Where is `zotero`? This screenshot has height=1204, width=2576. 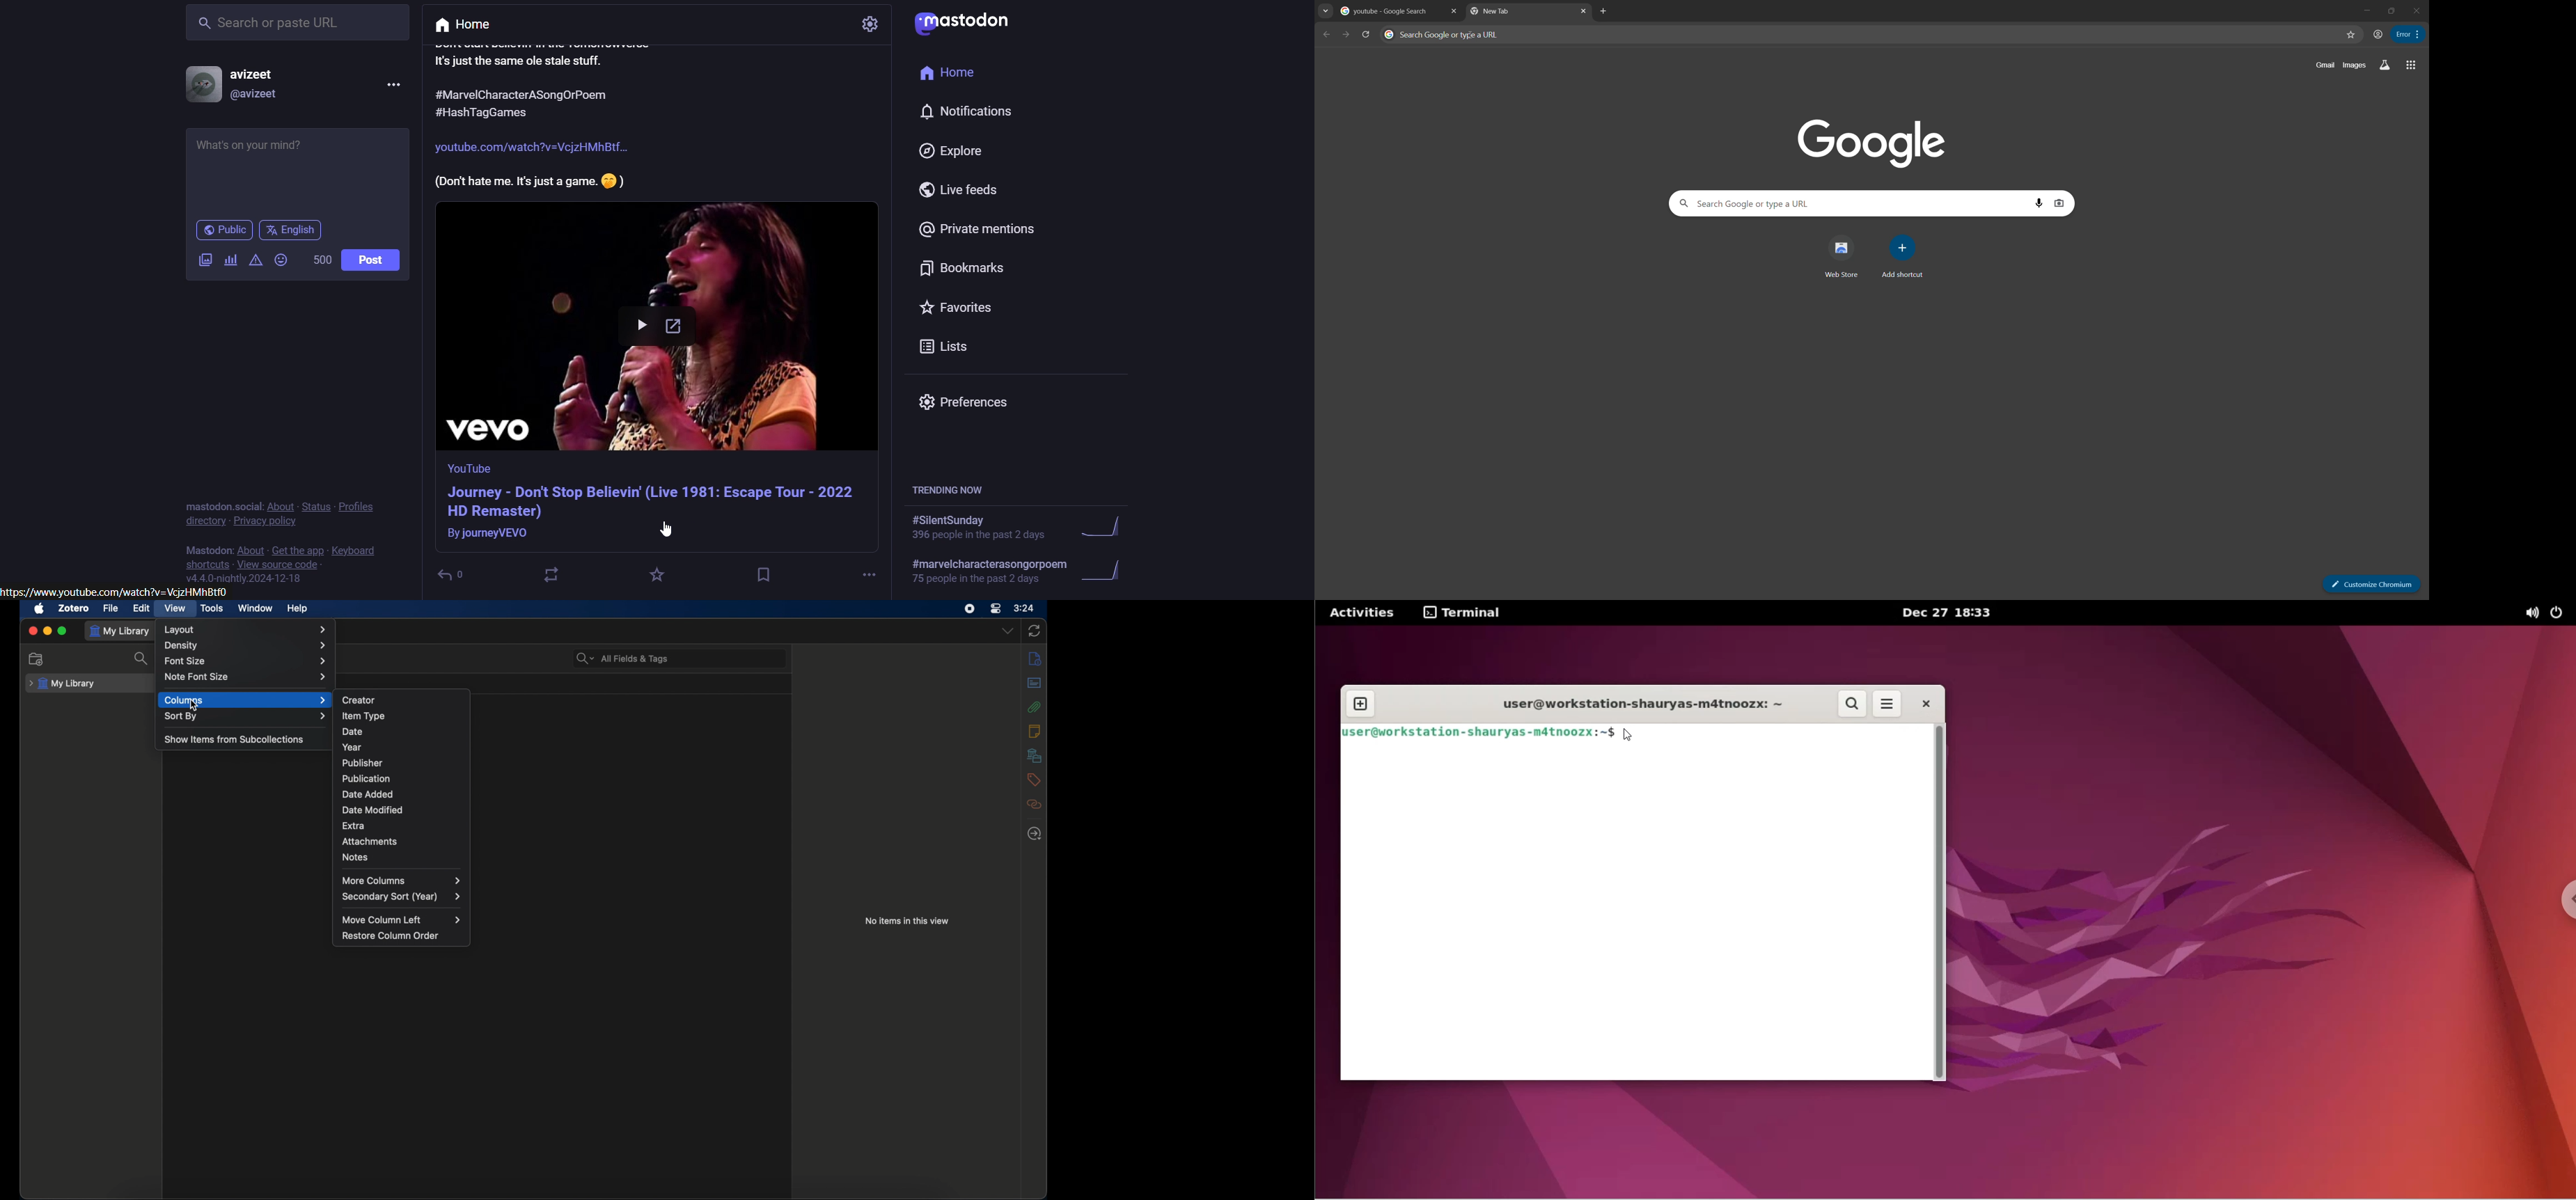
zotero is located at coordinates (73, 608).